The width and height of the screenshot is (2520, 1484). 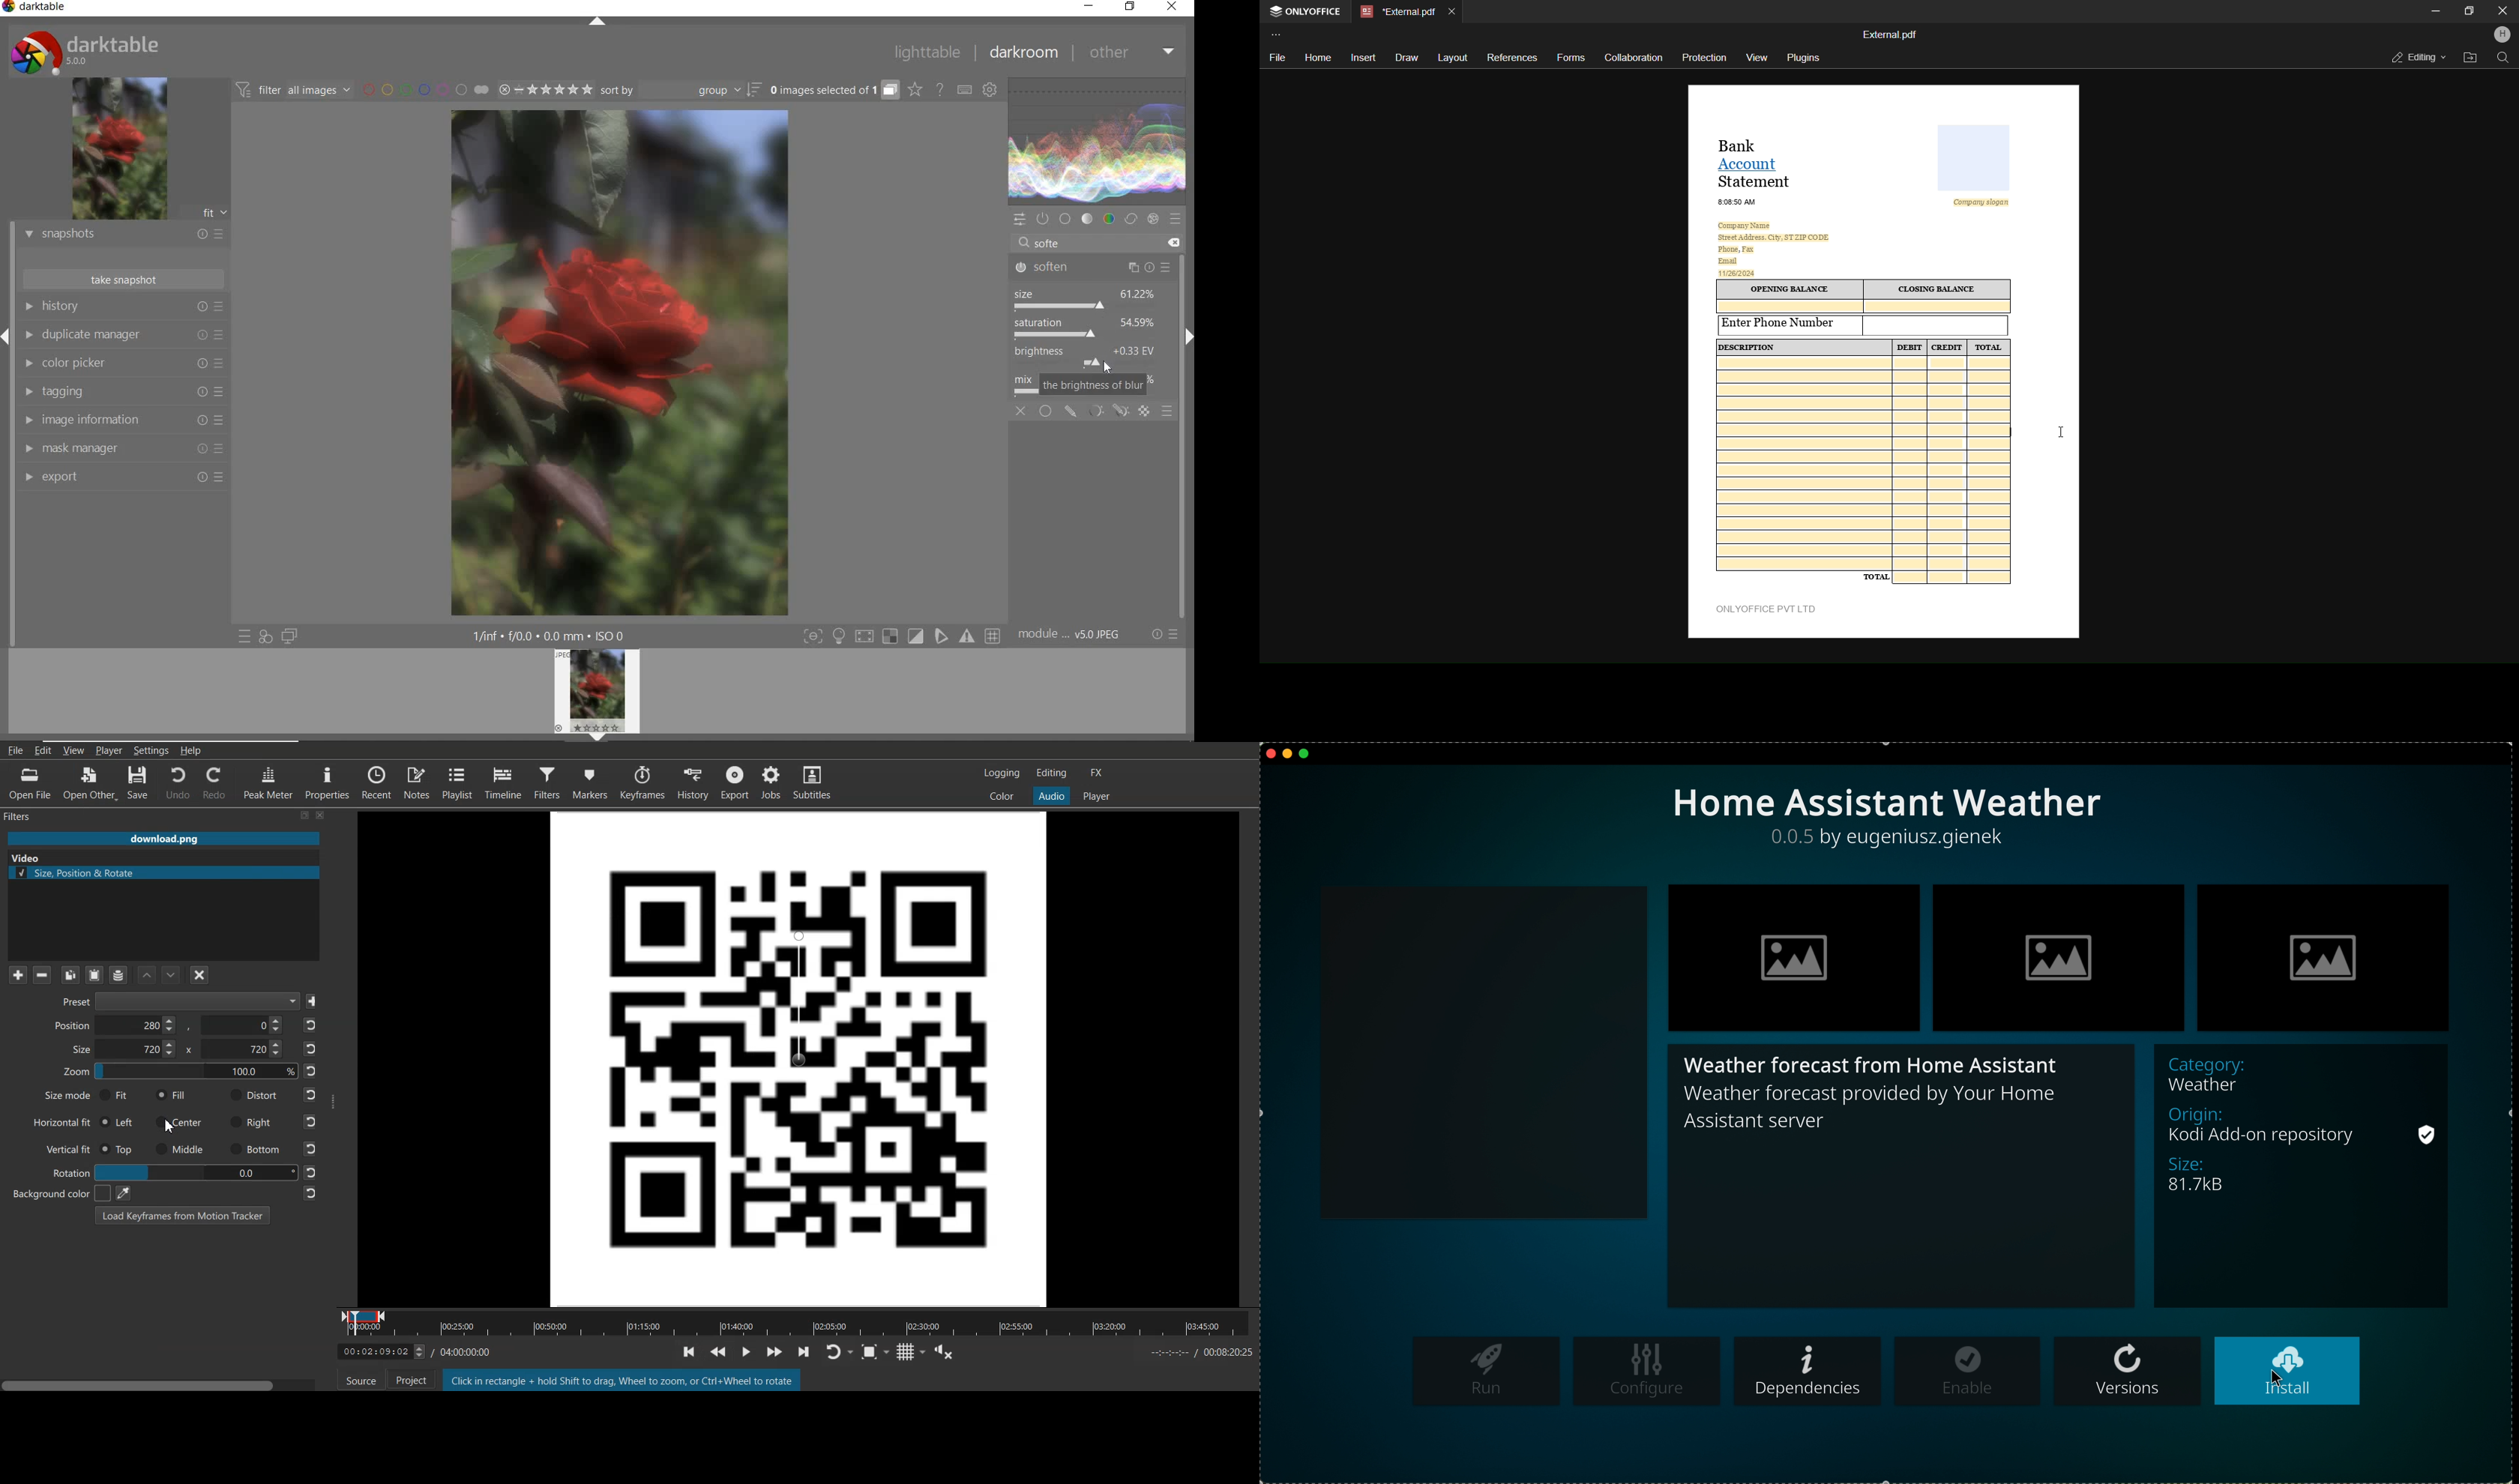 What do you see at coordinates (38, 9) in the screenshot?
I see `system name` at bounding box center [38, 9].